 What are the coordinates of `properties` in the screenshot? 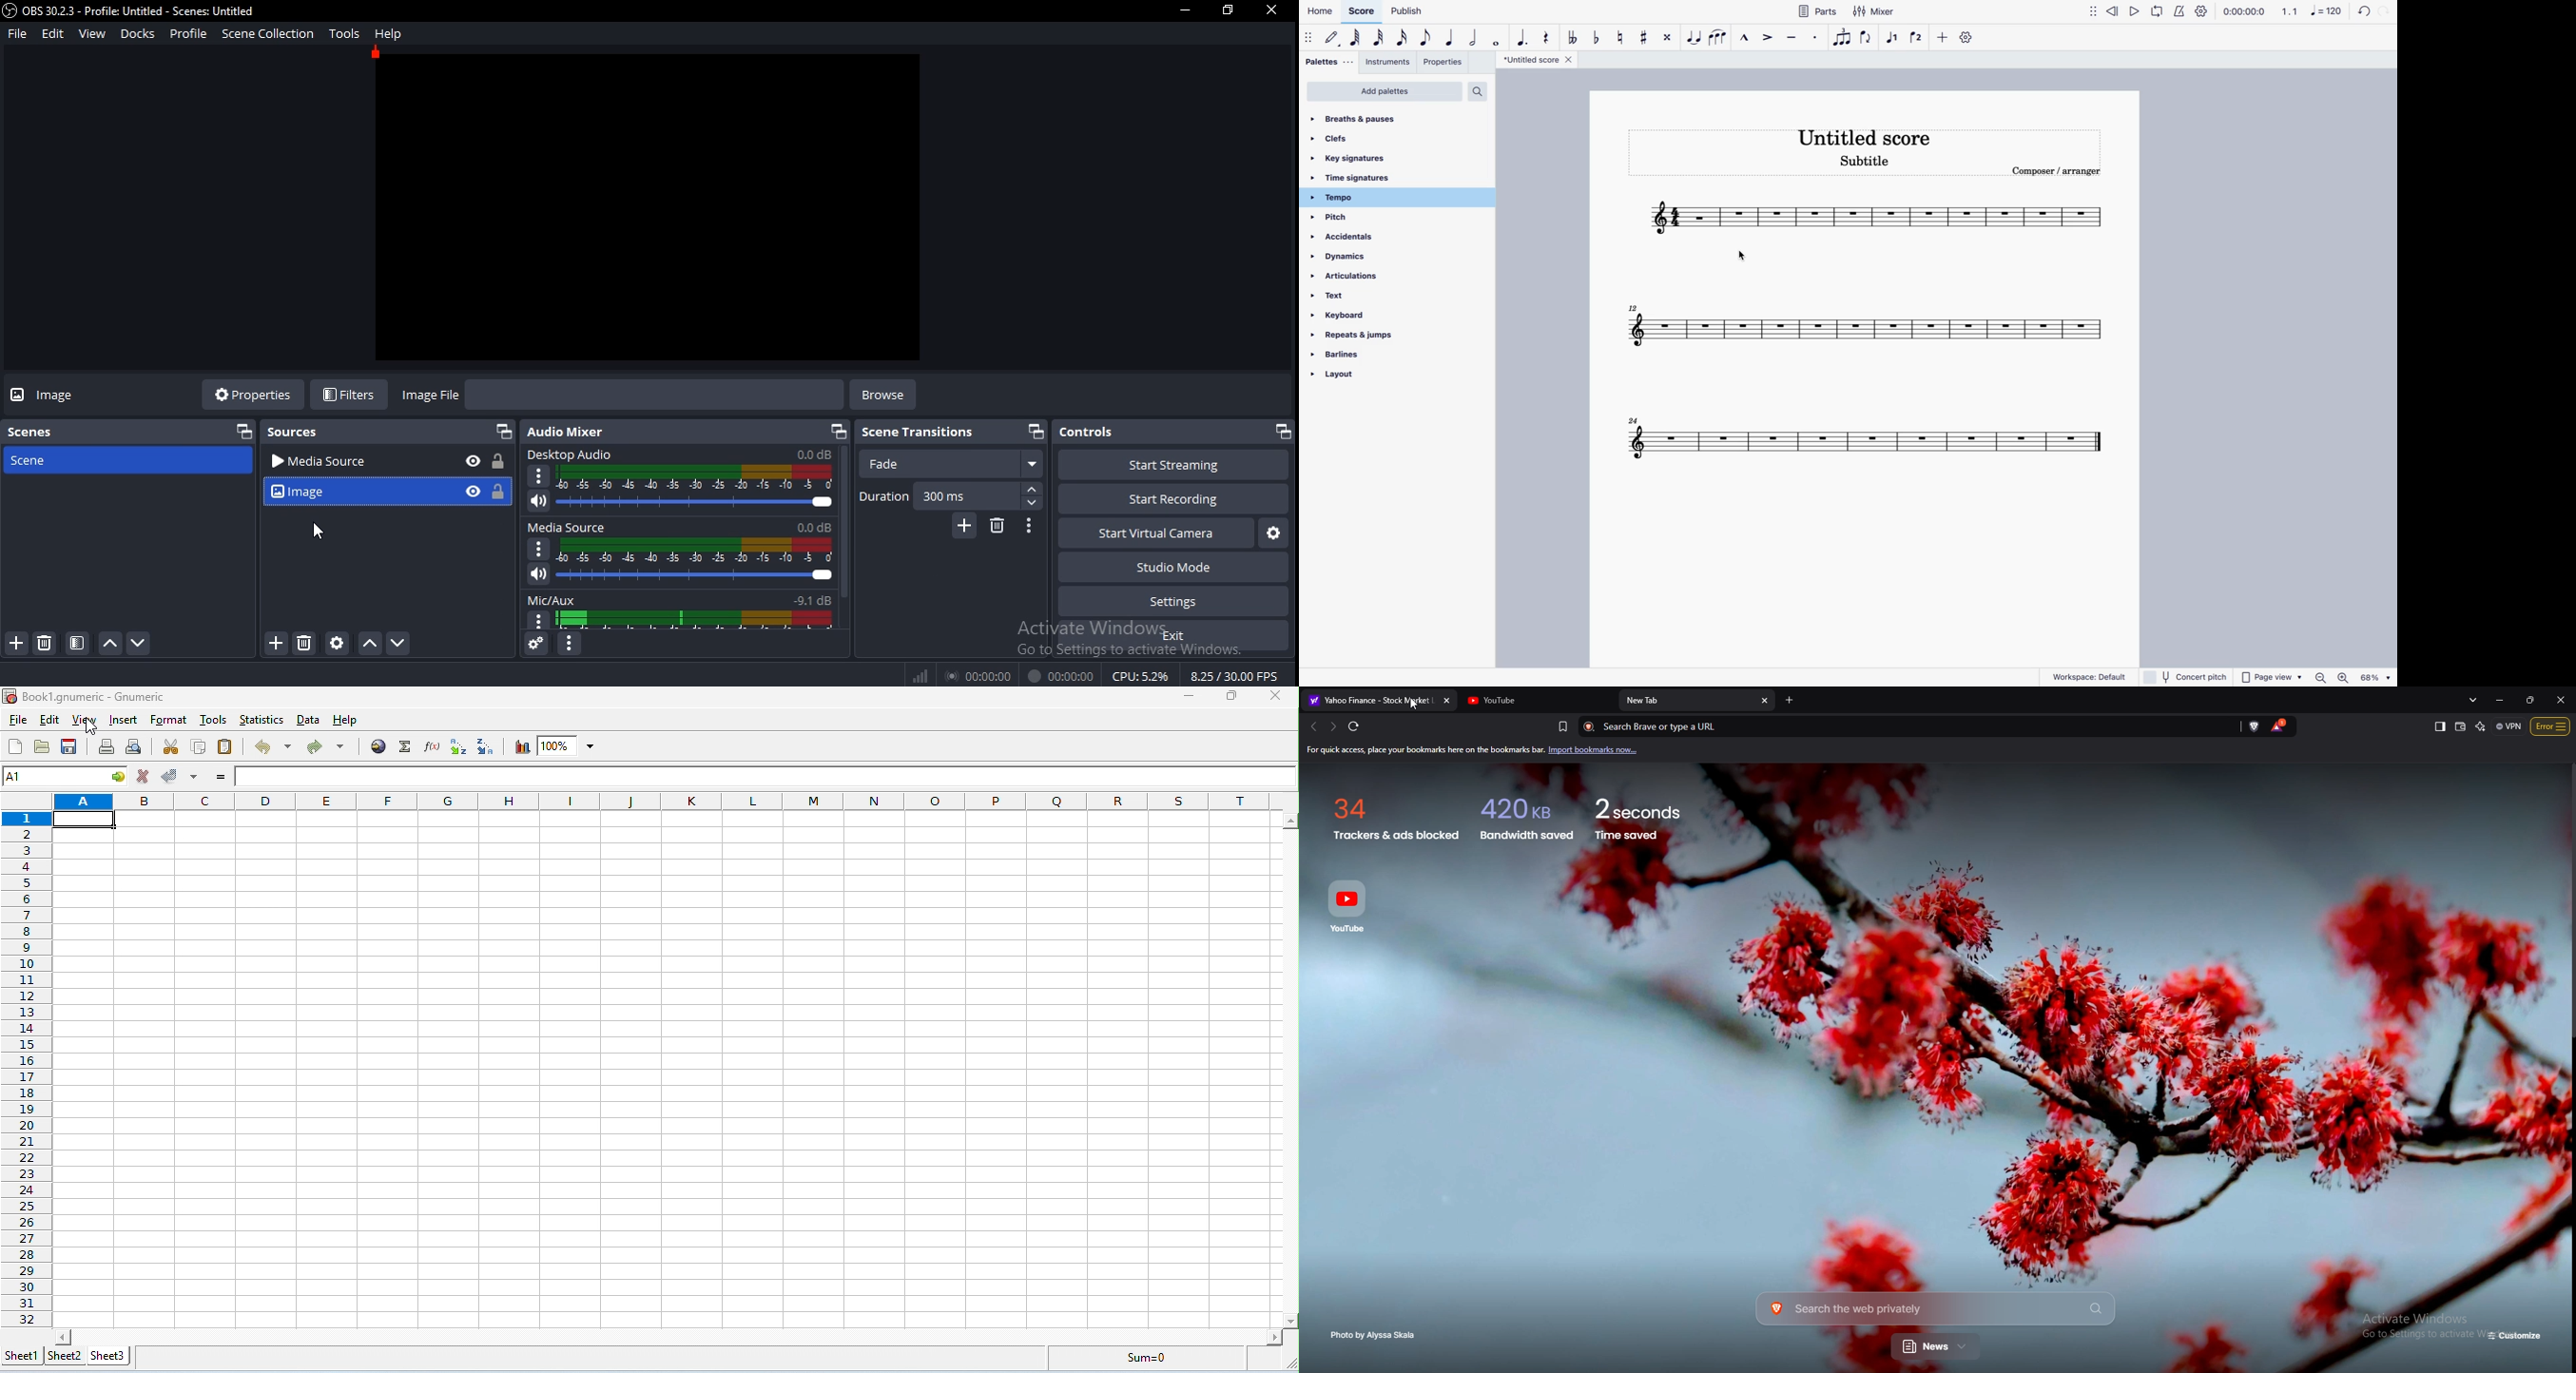 It's located at (256, 395).